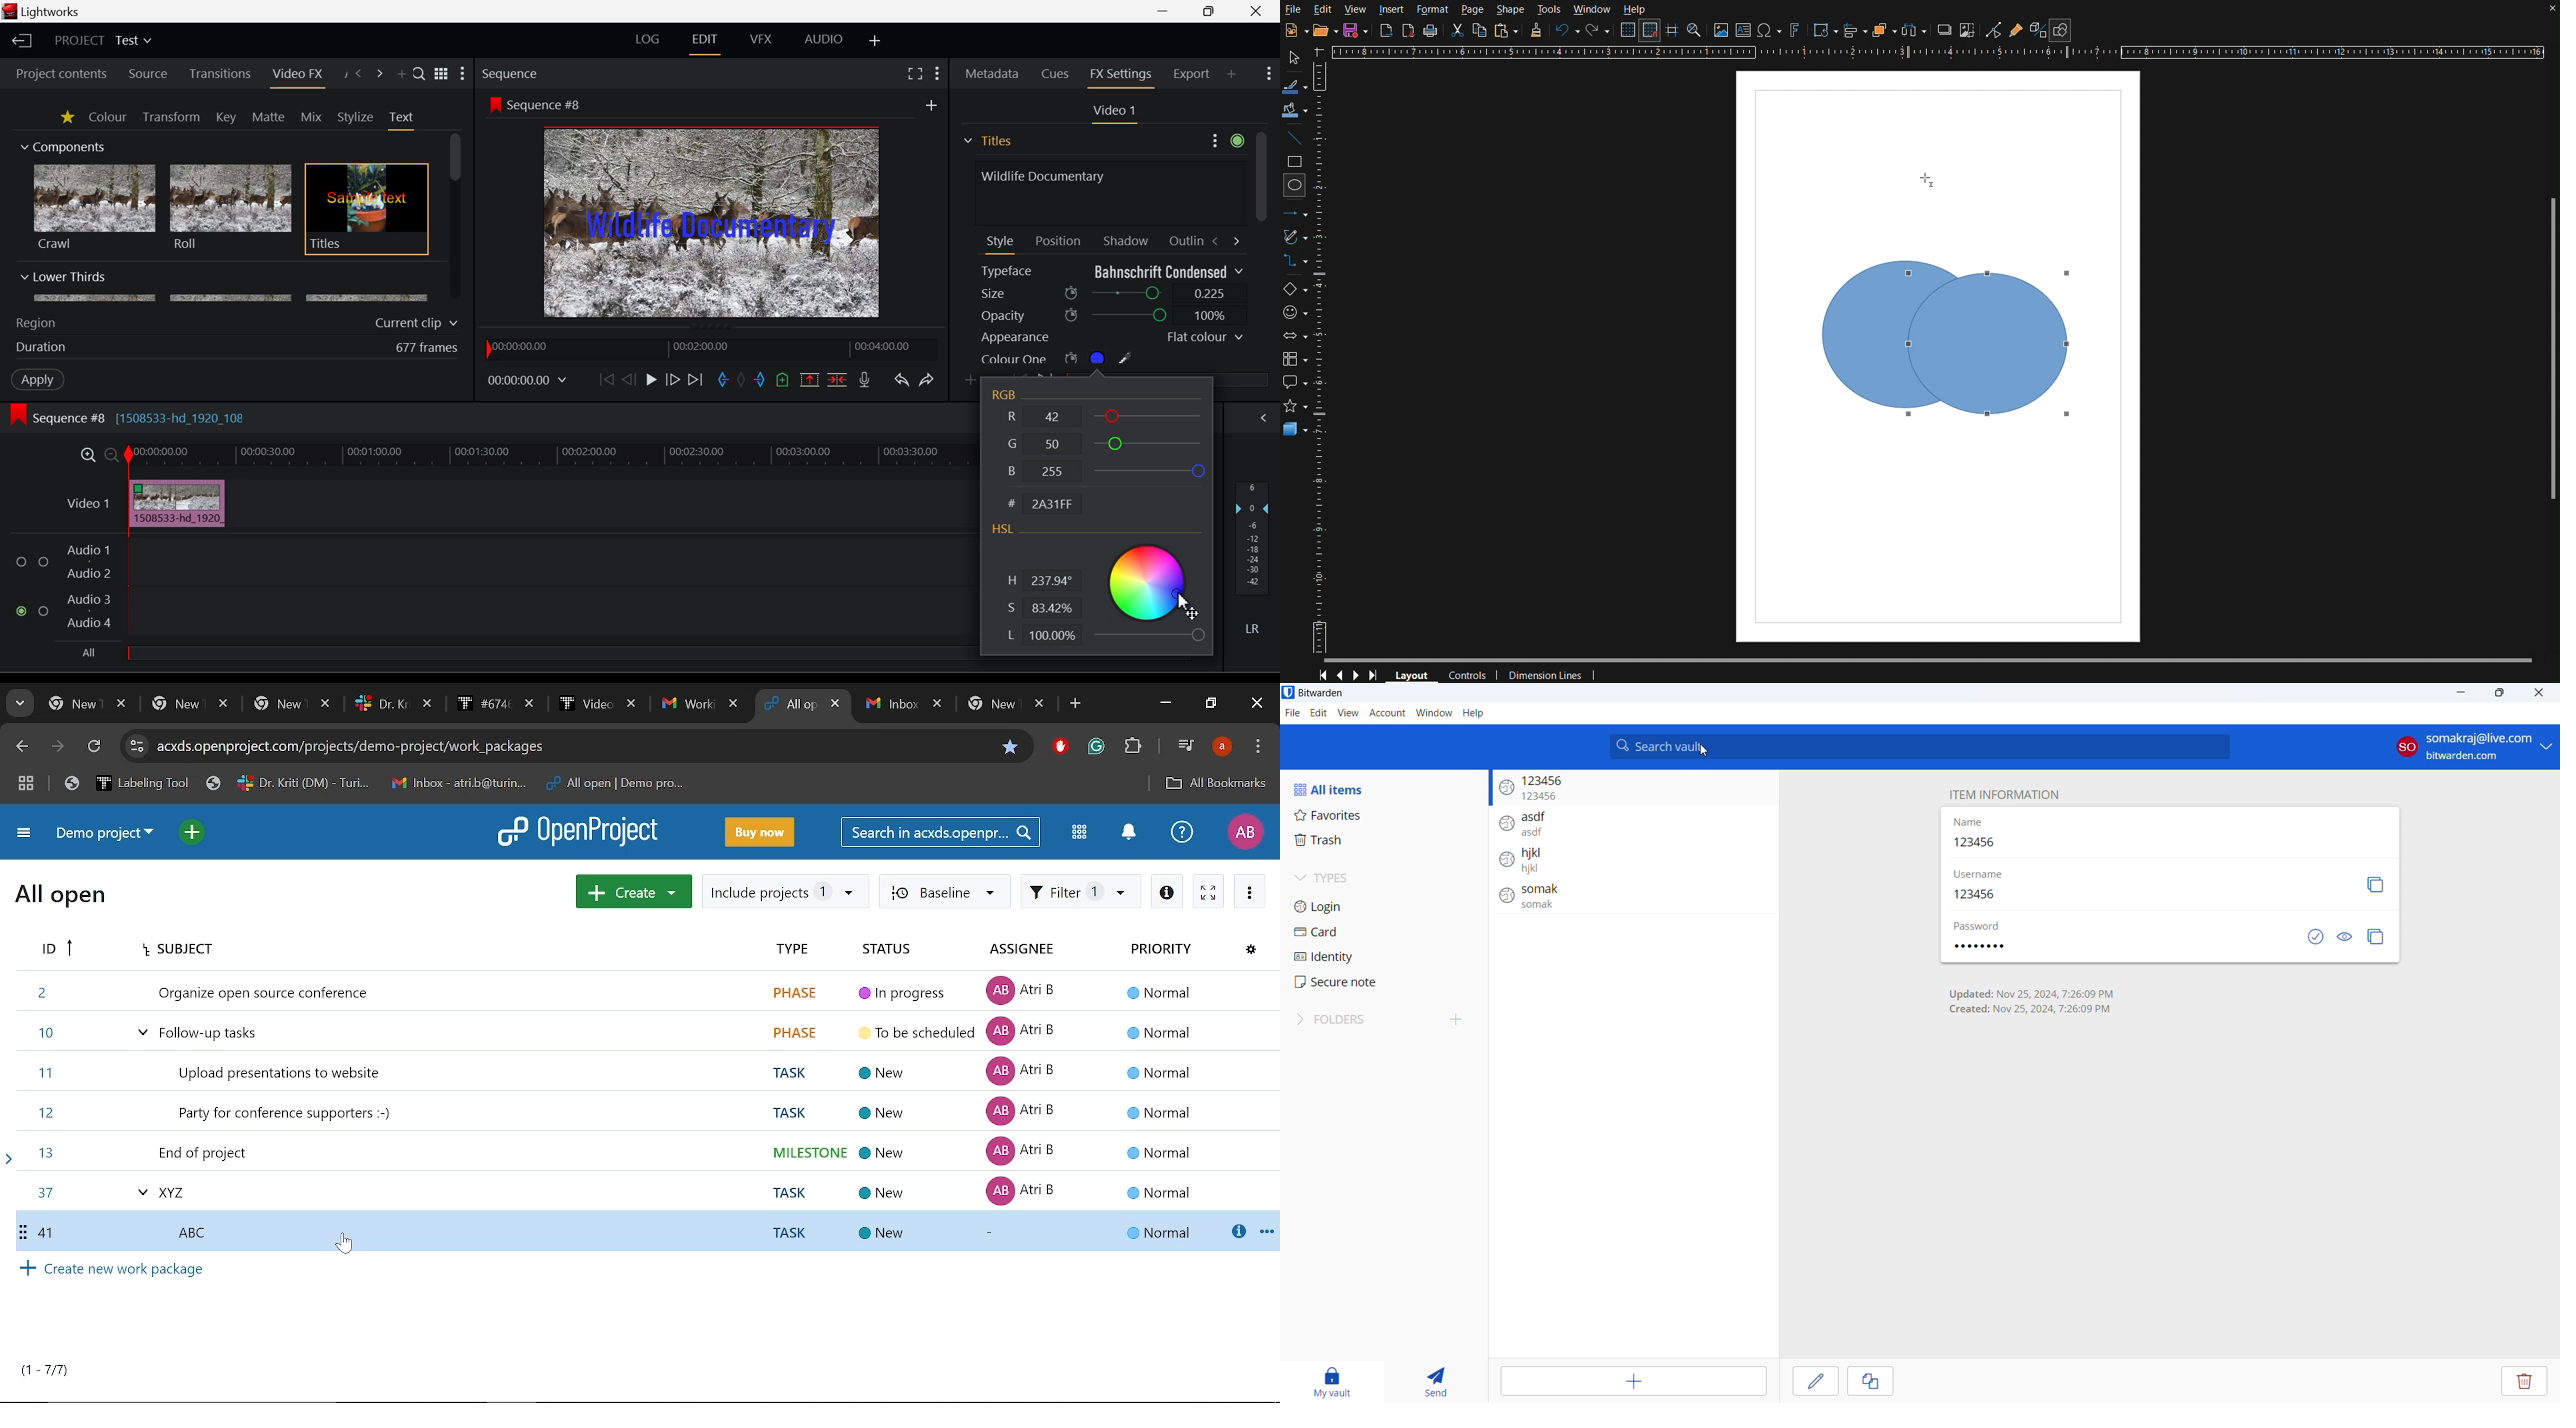  I want to click on Previous page, so click(23, 747).